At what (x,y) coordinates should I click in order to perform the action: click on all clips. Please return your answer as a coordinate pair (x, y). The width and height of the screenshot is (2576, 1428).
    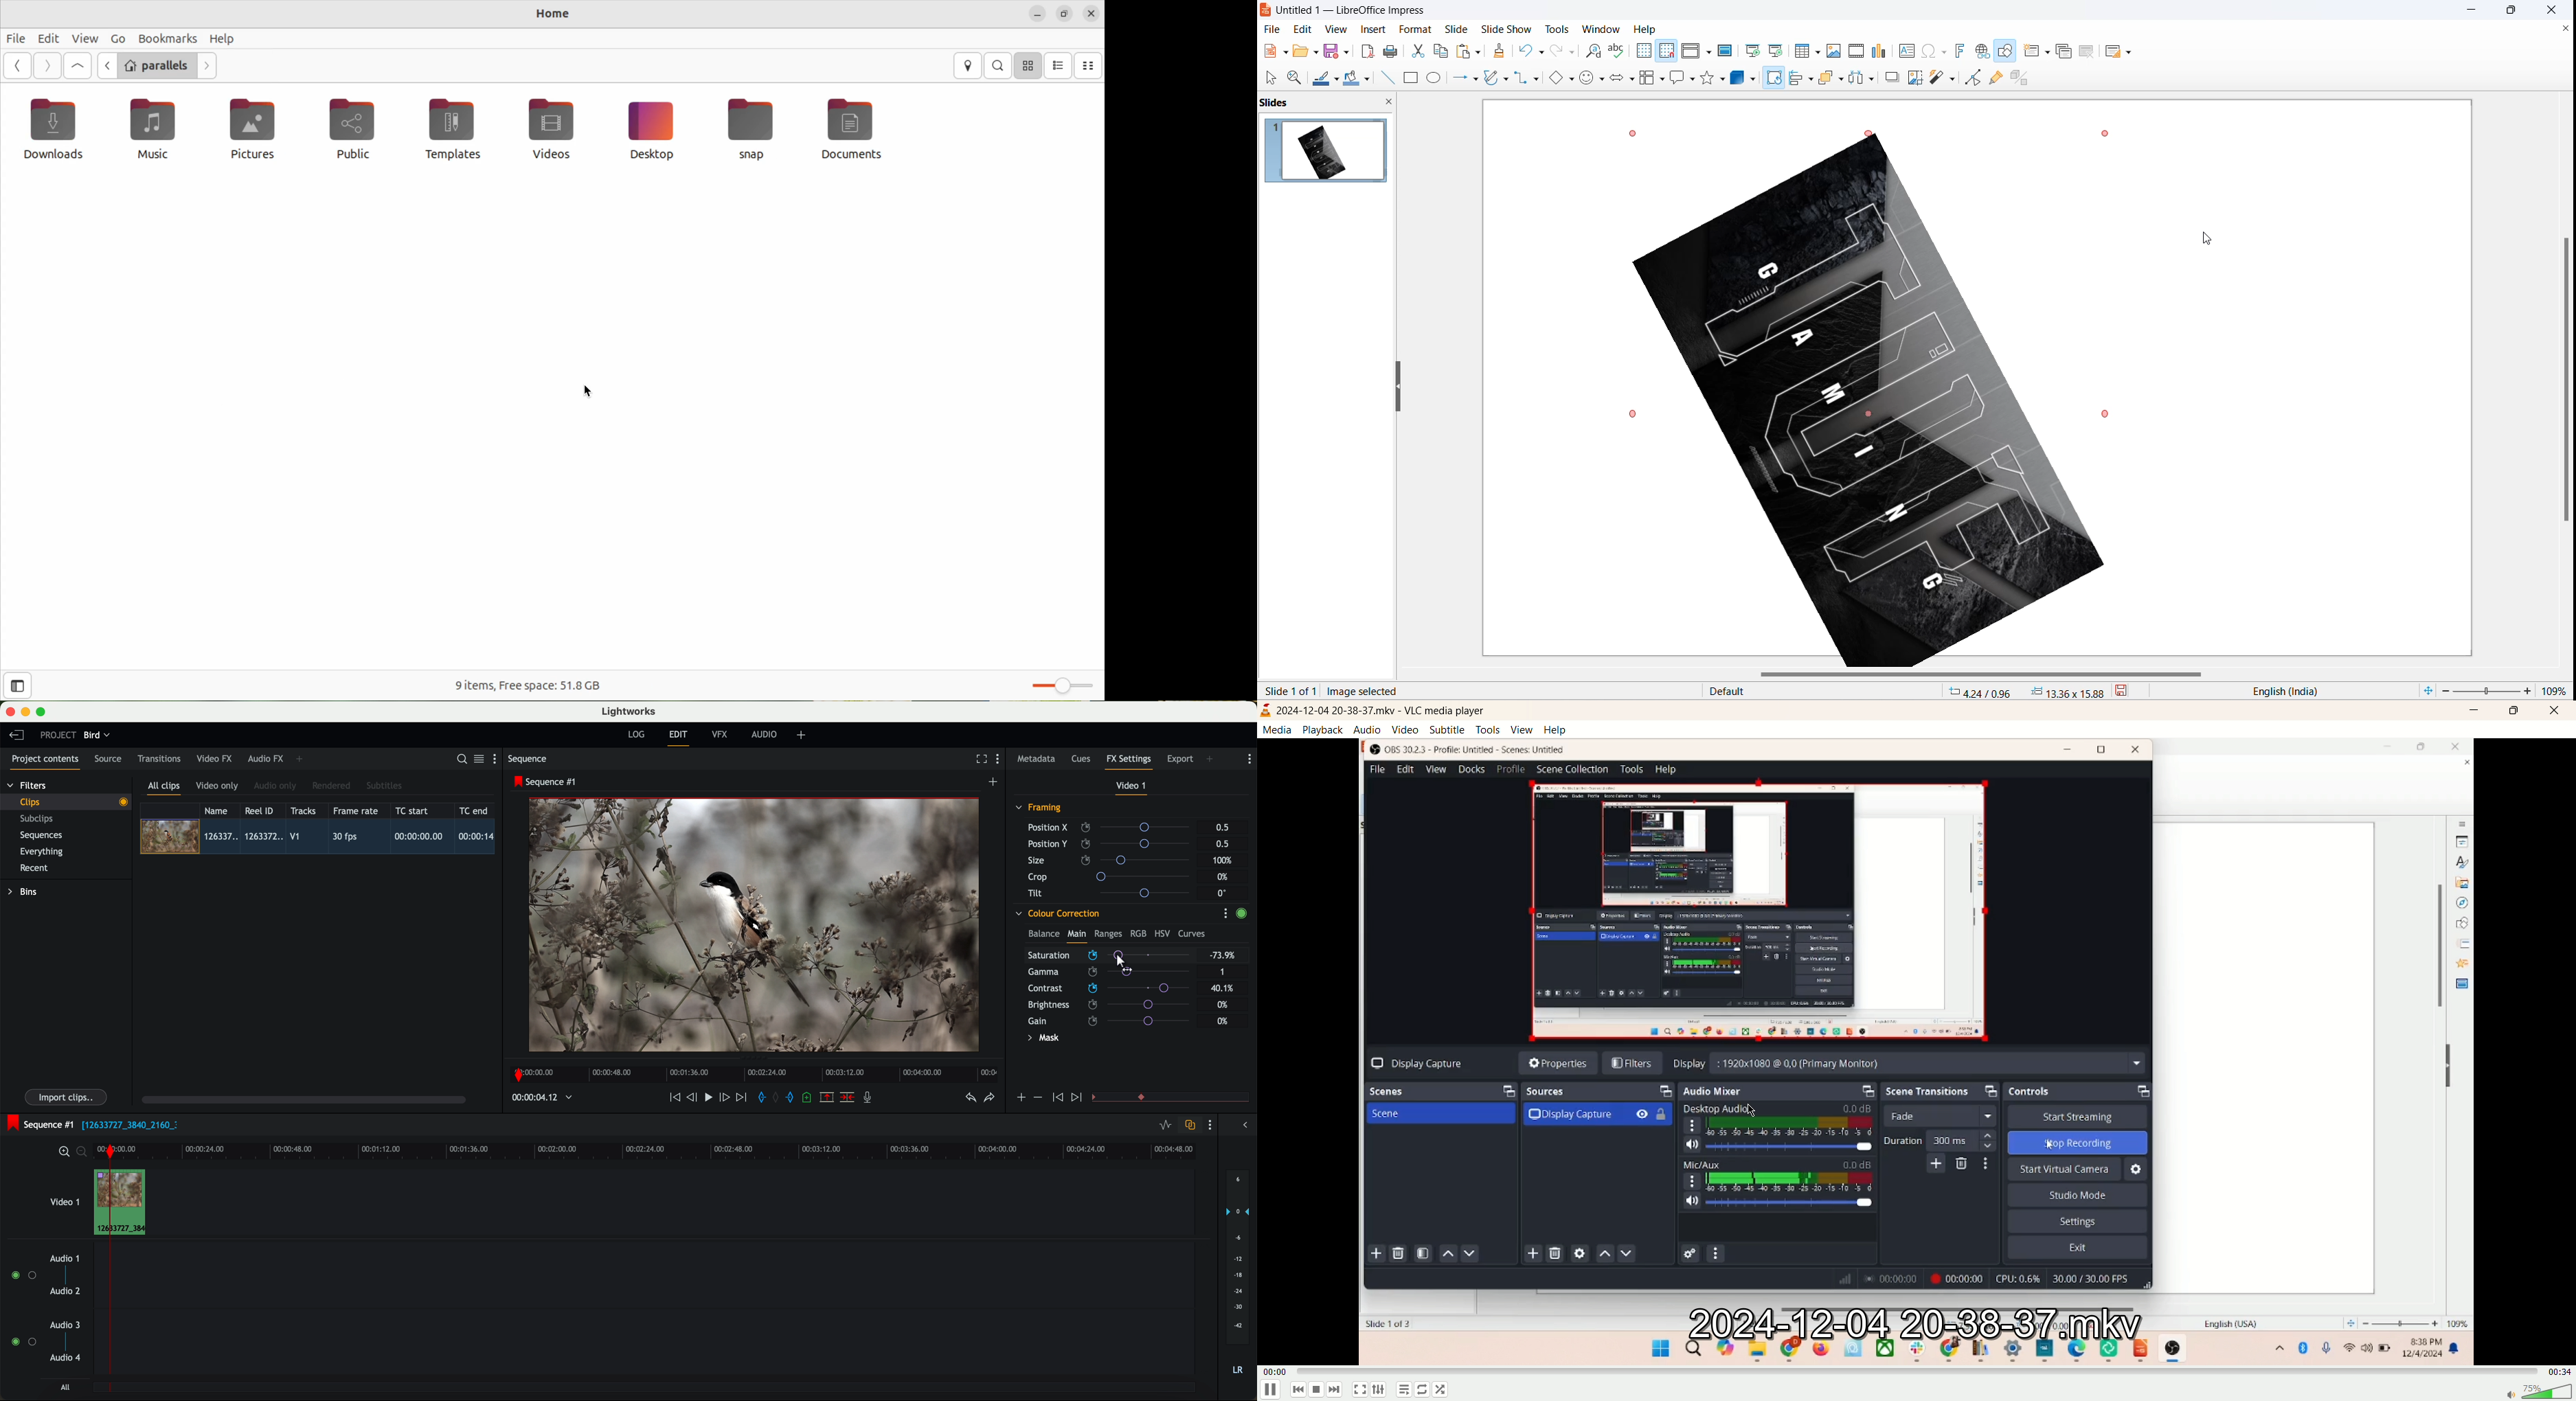
    Looking at the image, I should click on (164, 789).